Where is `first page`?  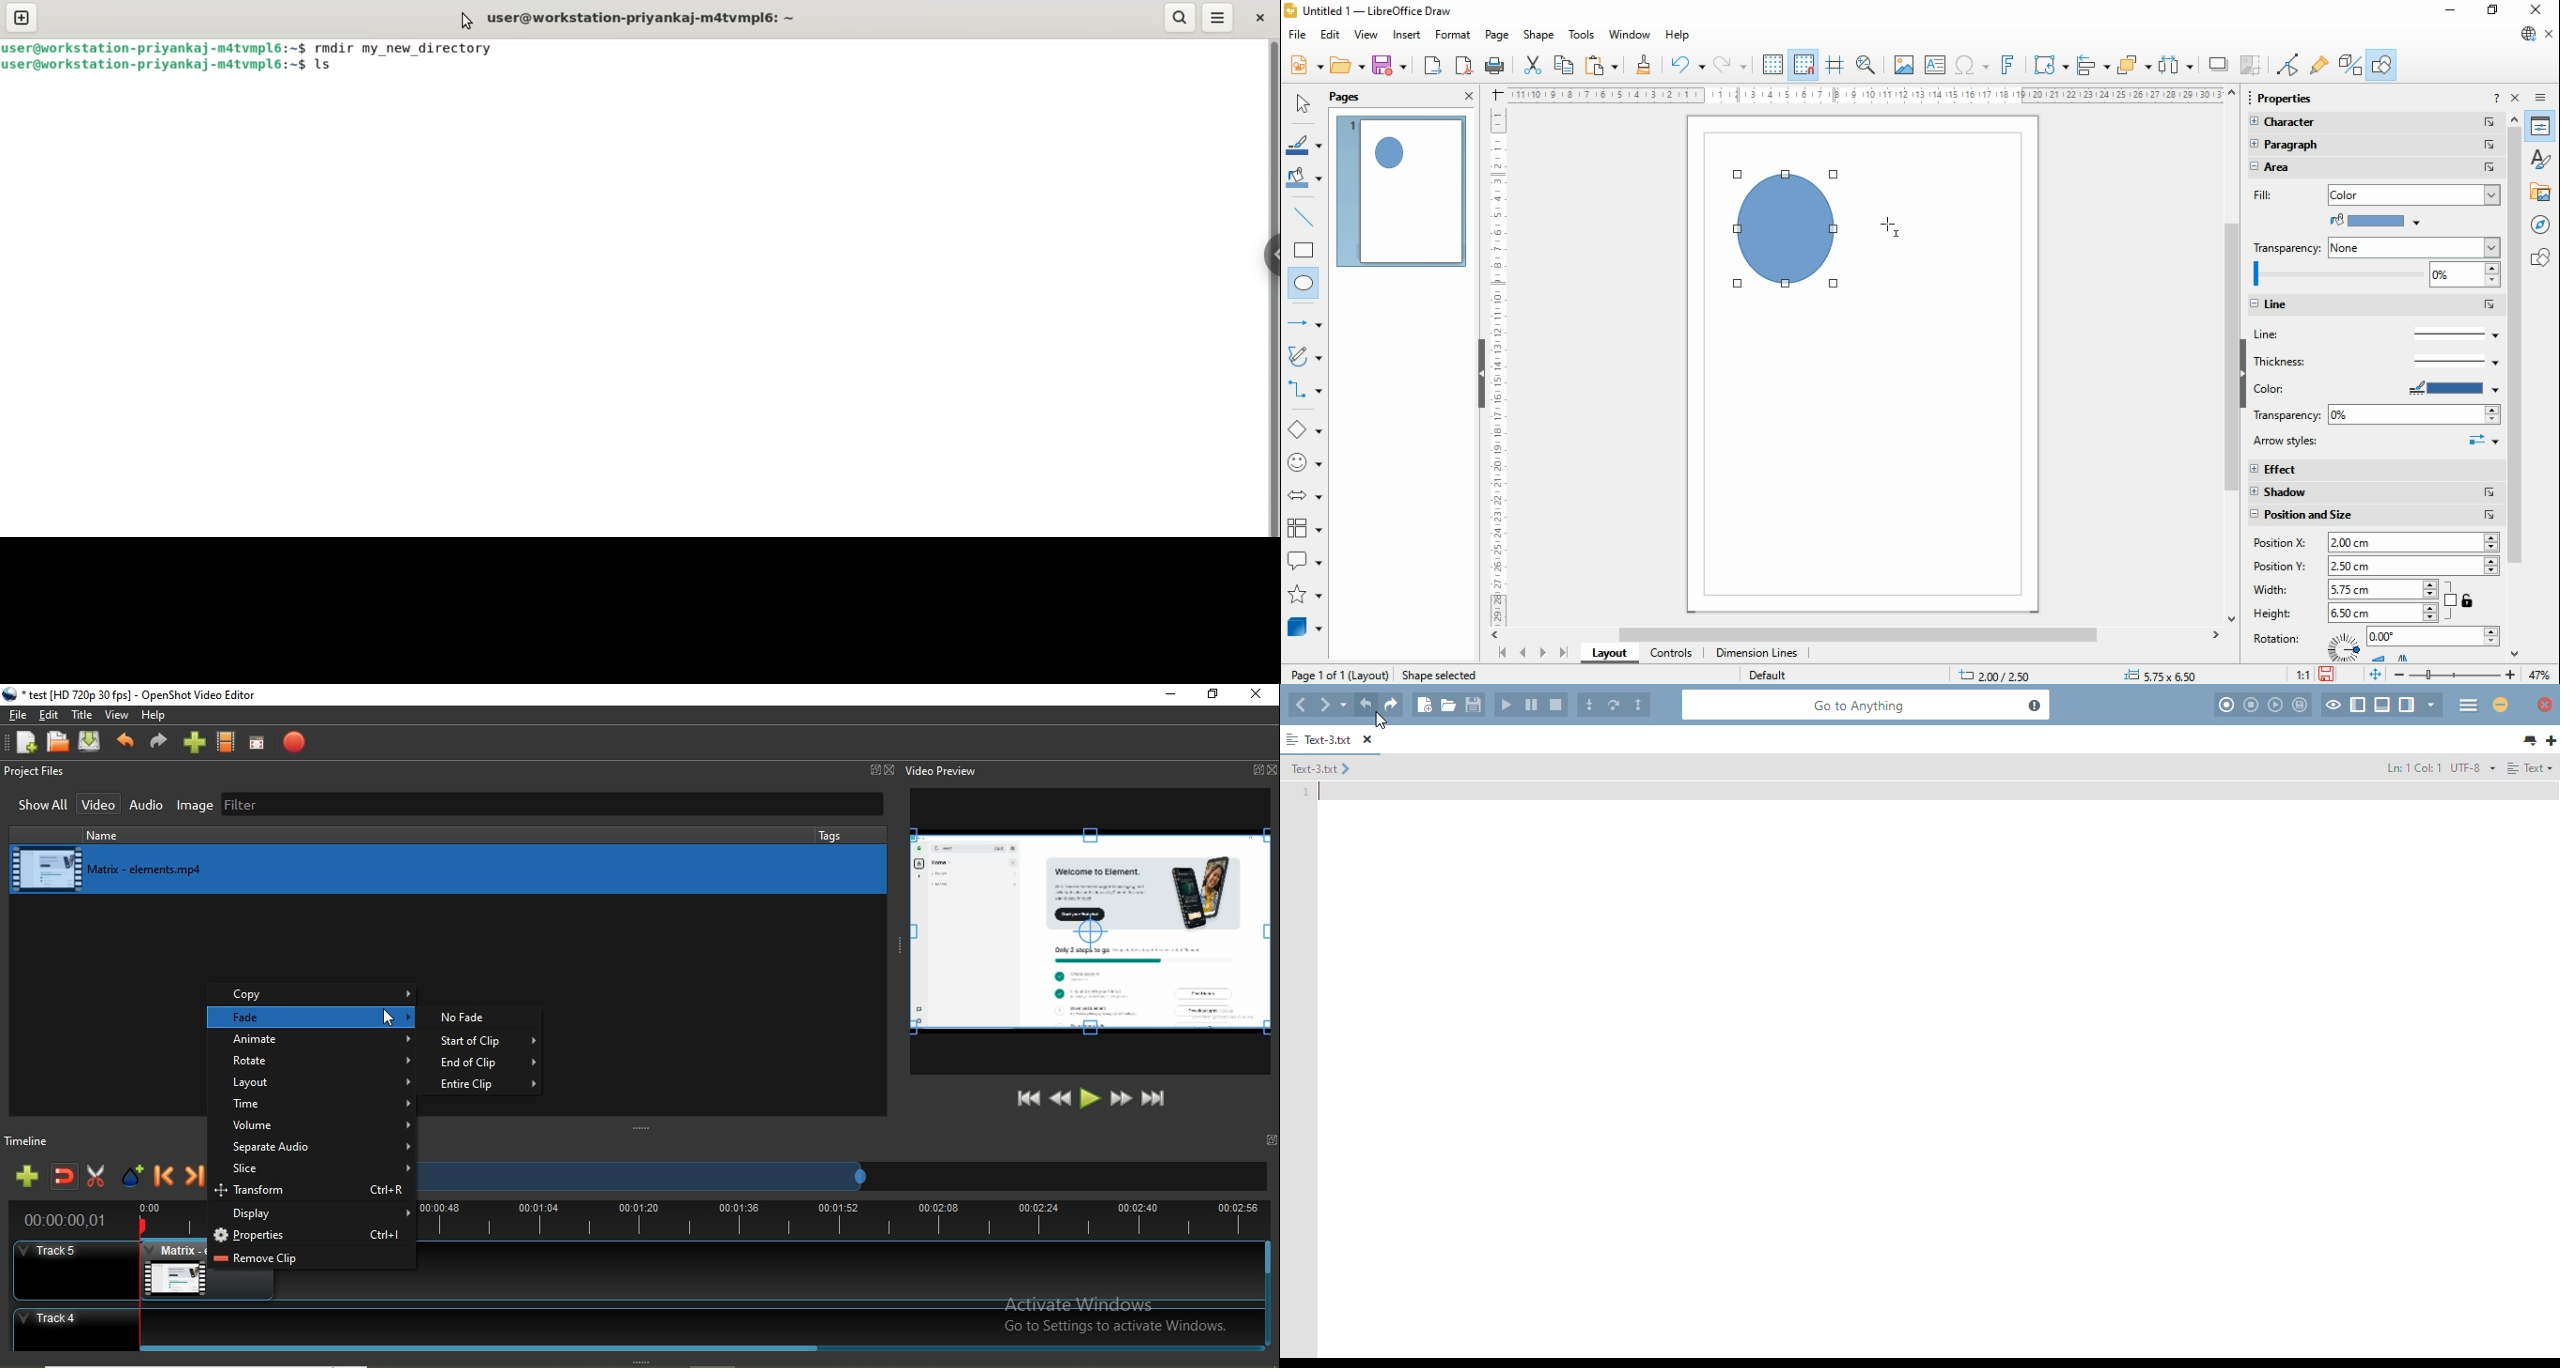
first page is located at coordinates (1501, 654).